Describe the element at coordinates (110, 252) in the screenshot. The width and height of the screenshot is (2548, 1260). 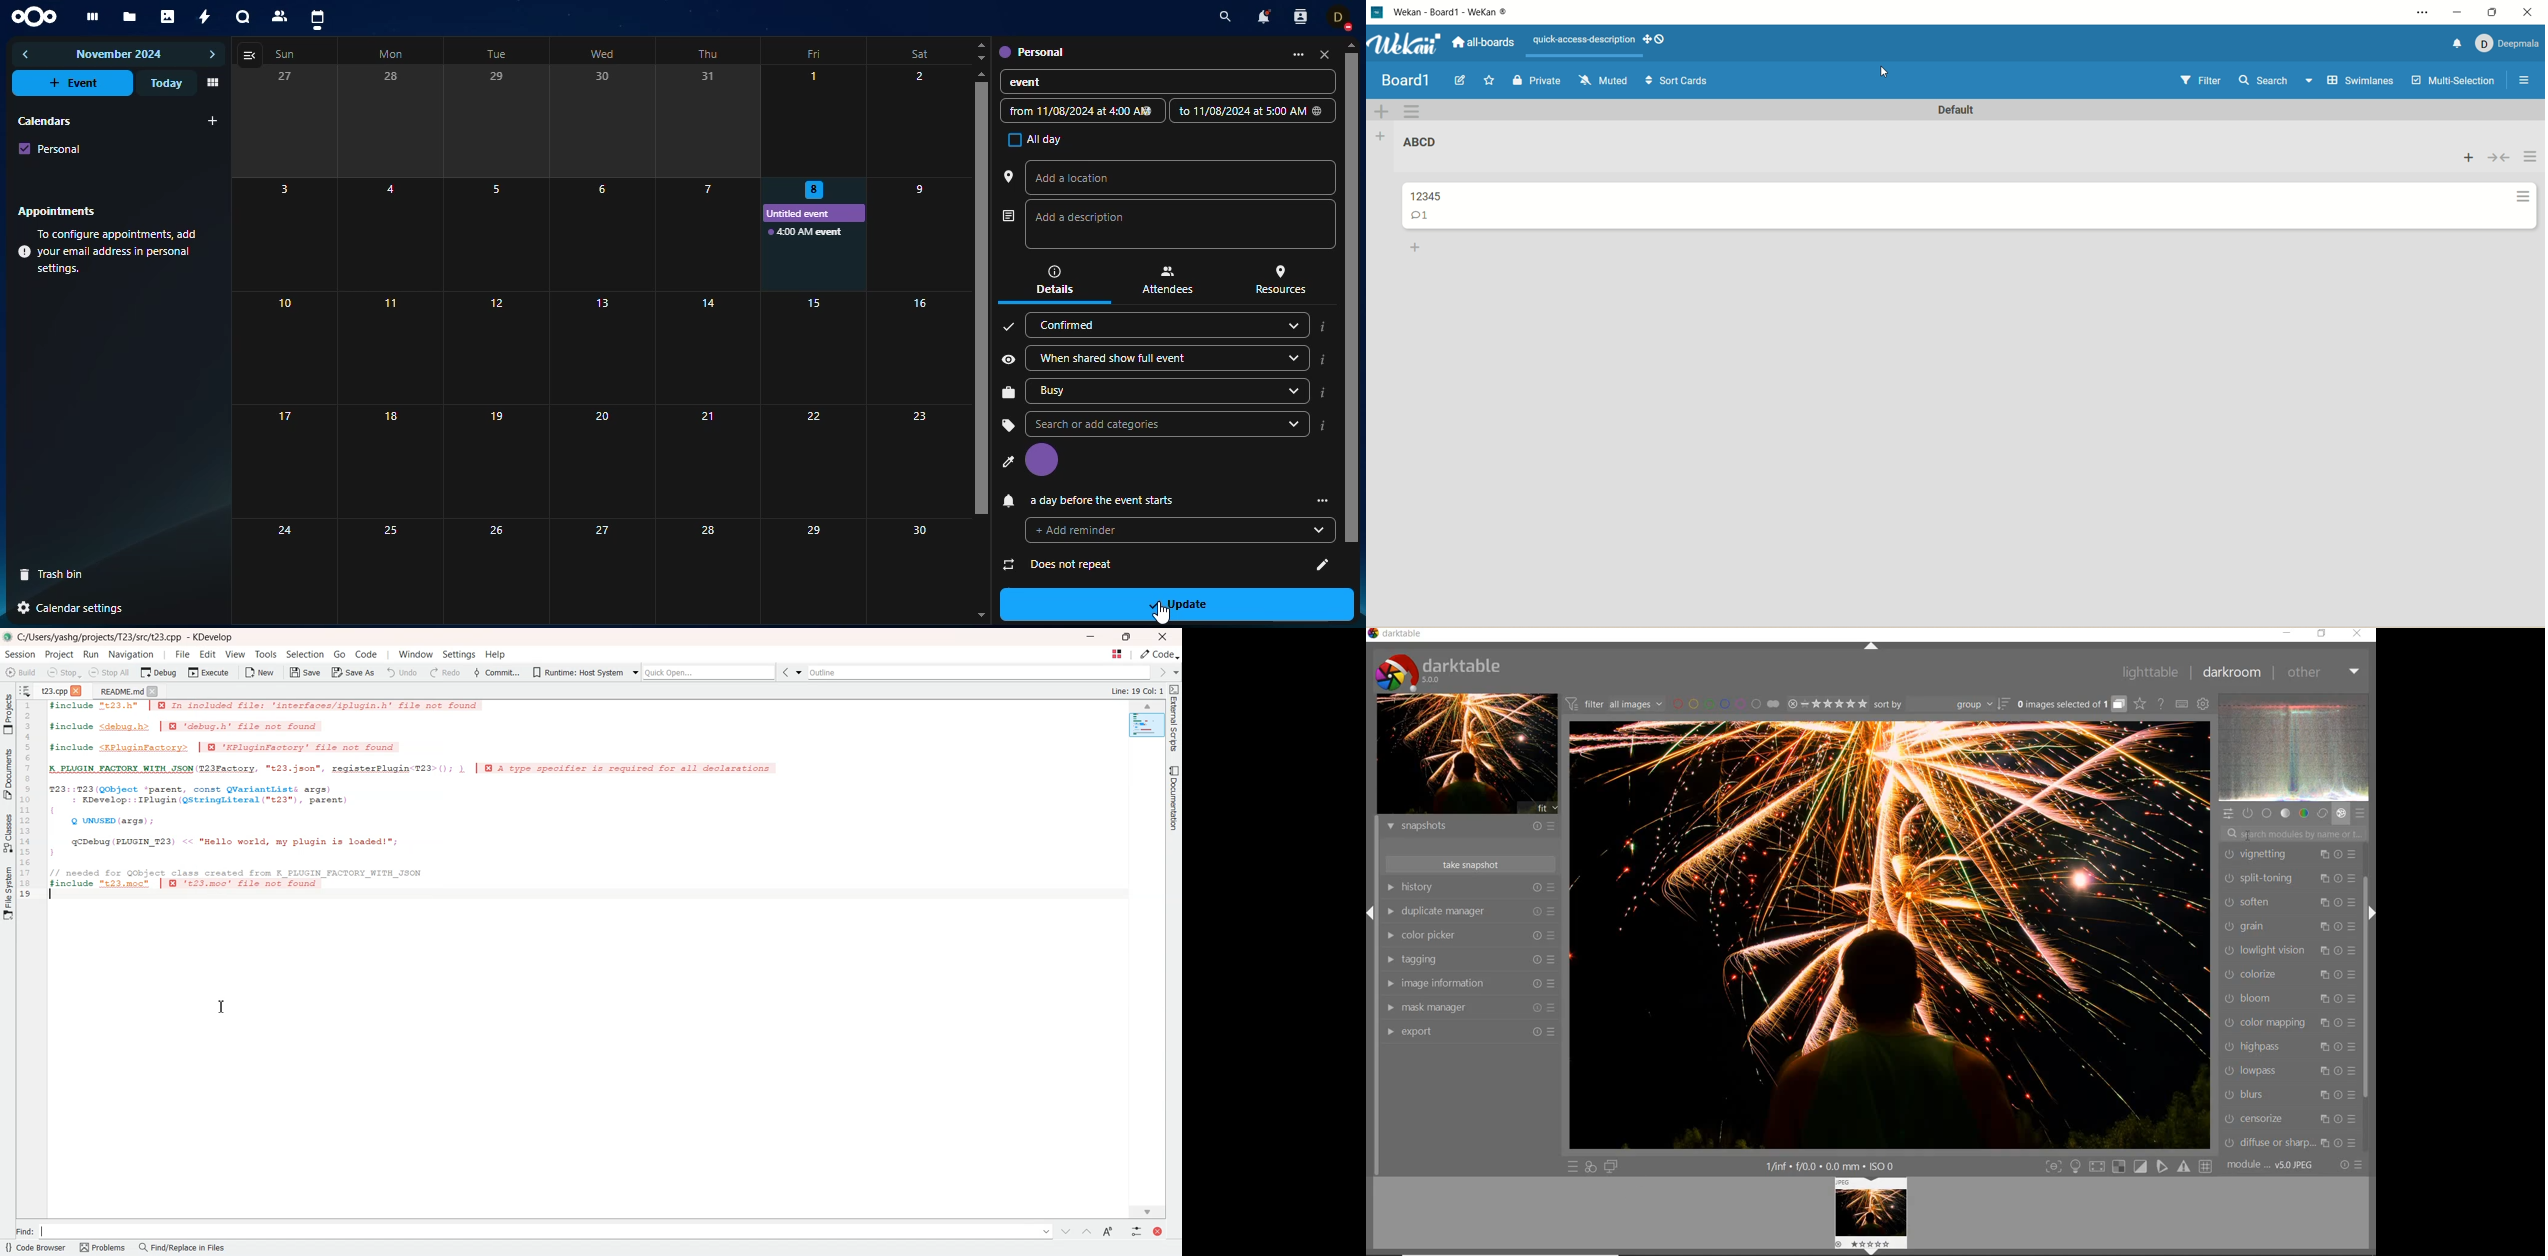
I see `info` at that location.